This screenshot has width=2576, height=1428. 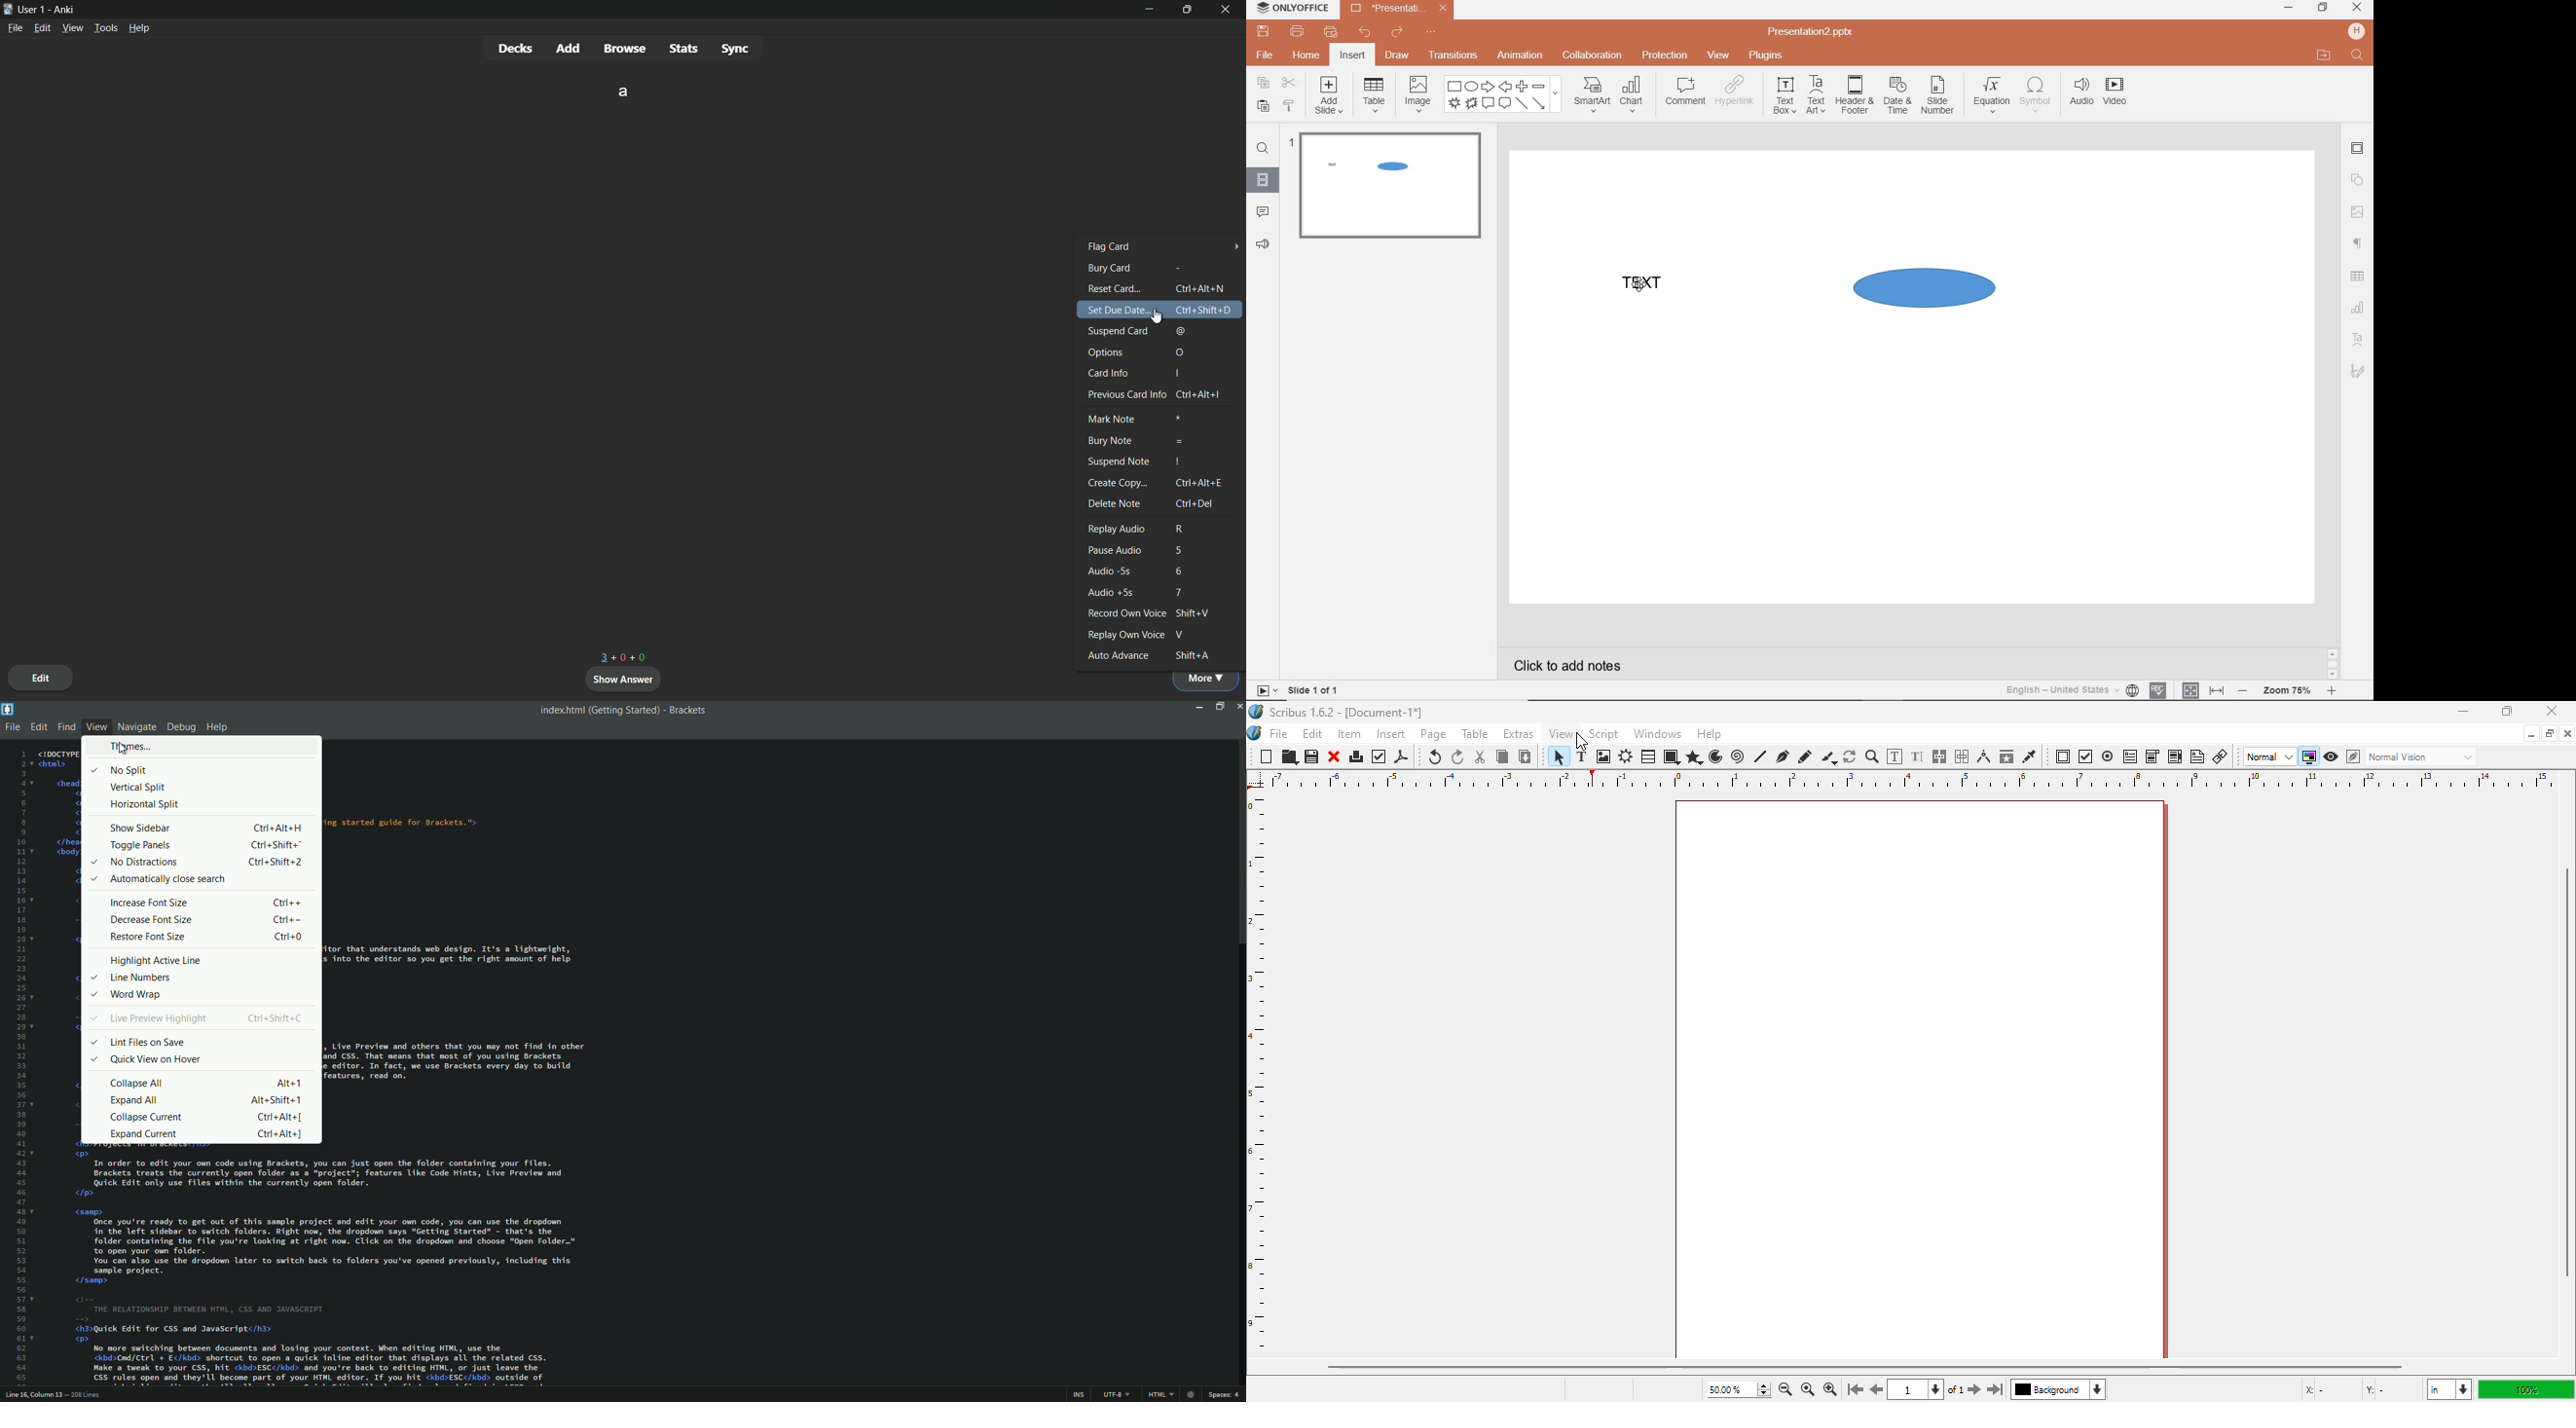 I want to click on cursor, so click(x=123, y=750).